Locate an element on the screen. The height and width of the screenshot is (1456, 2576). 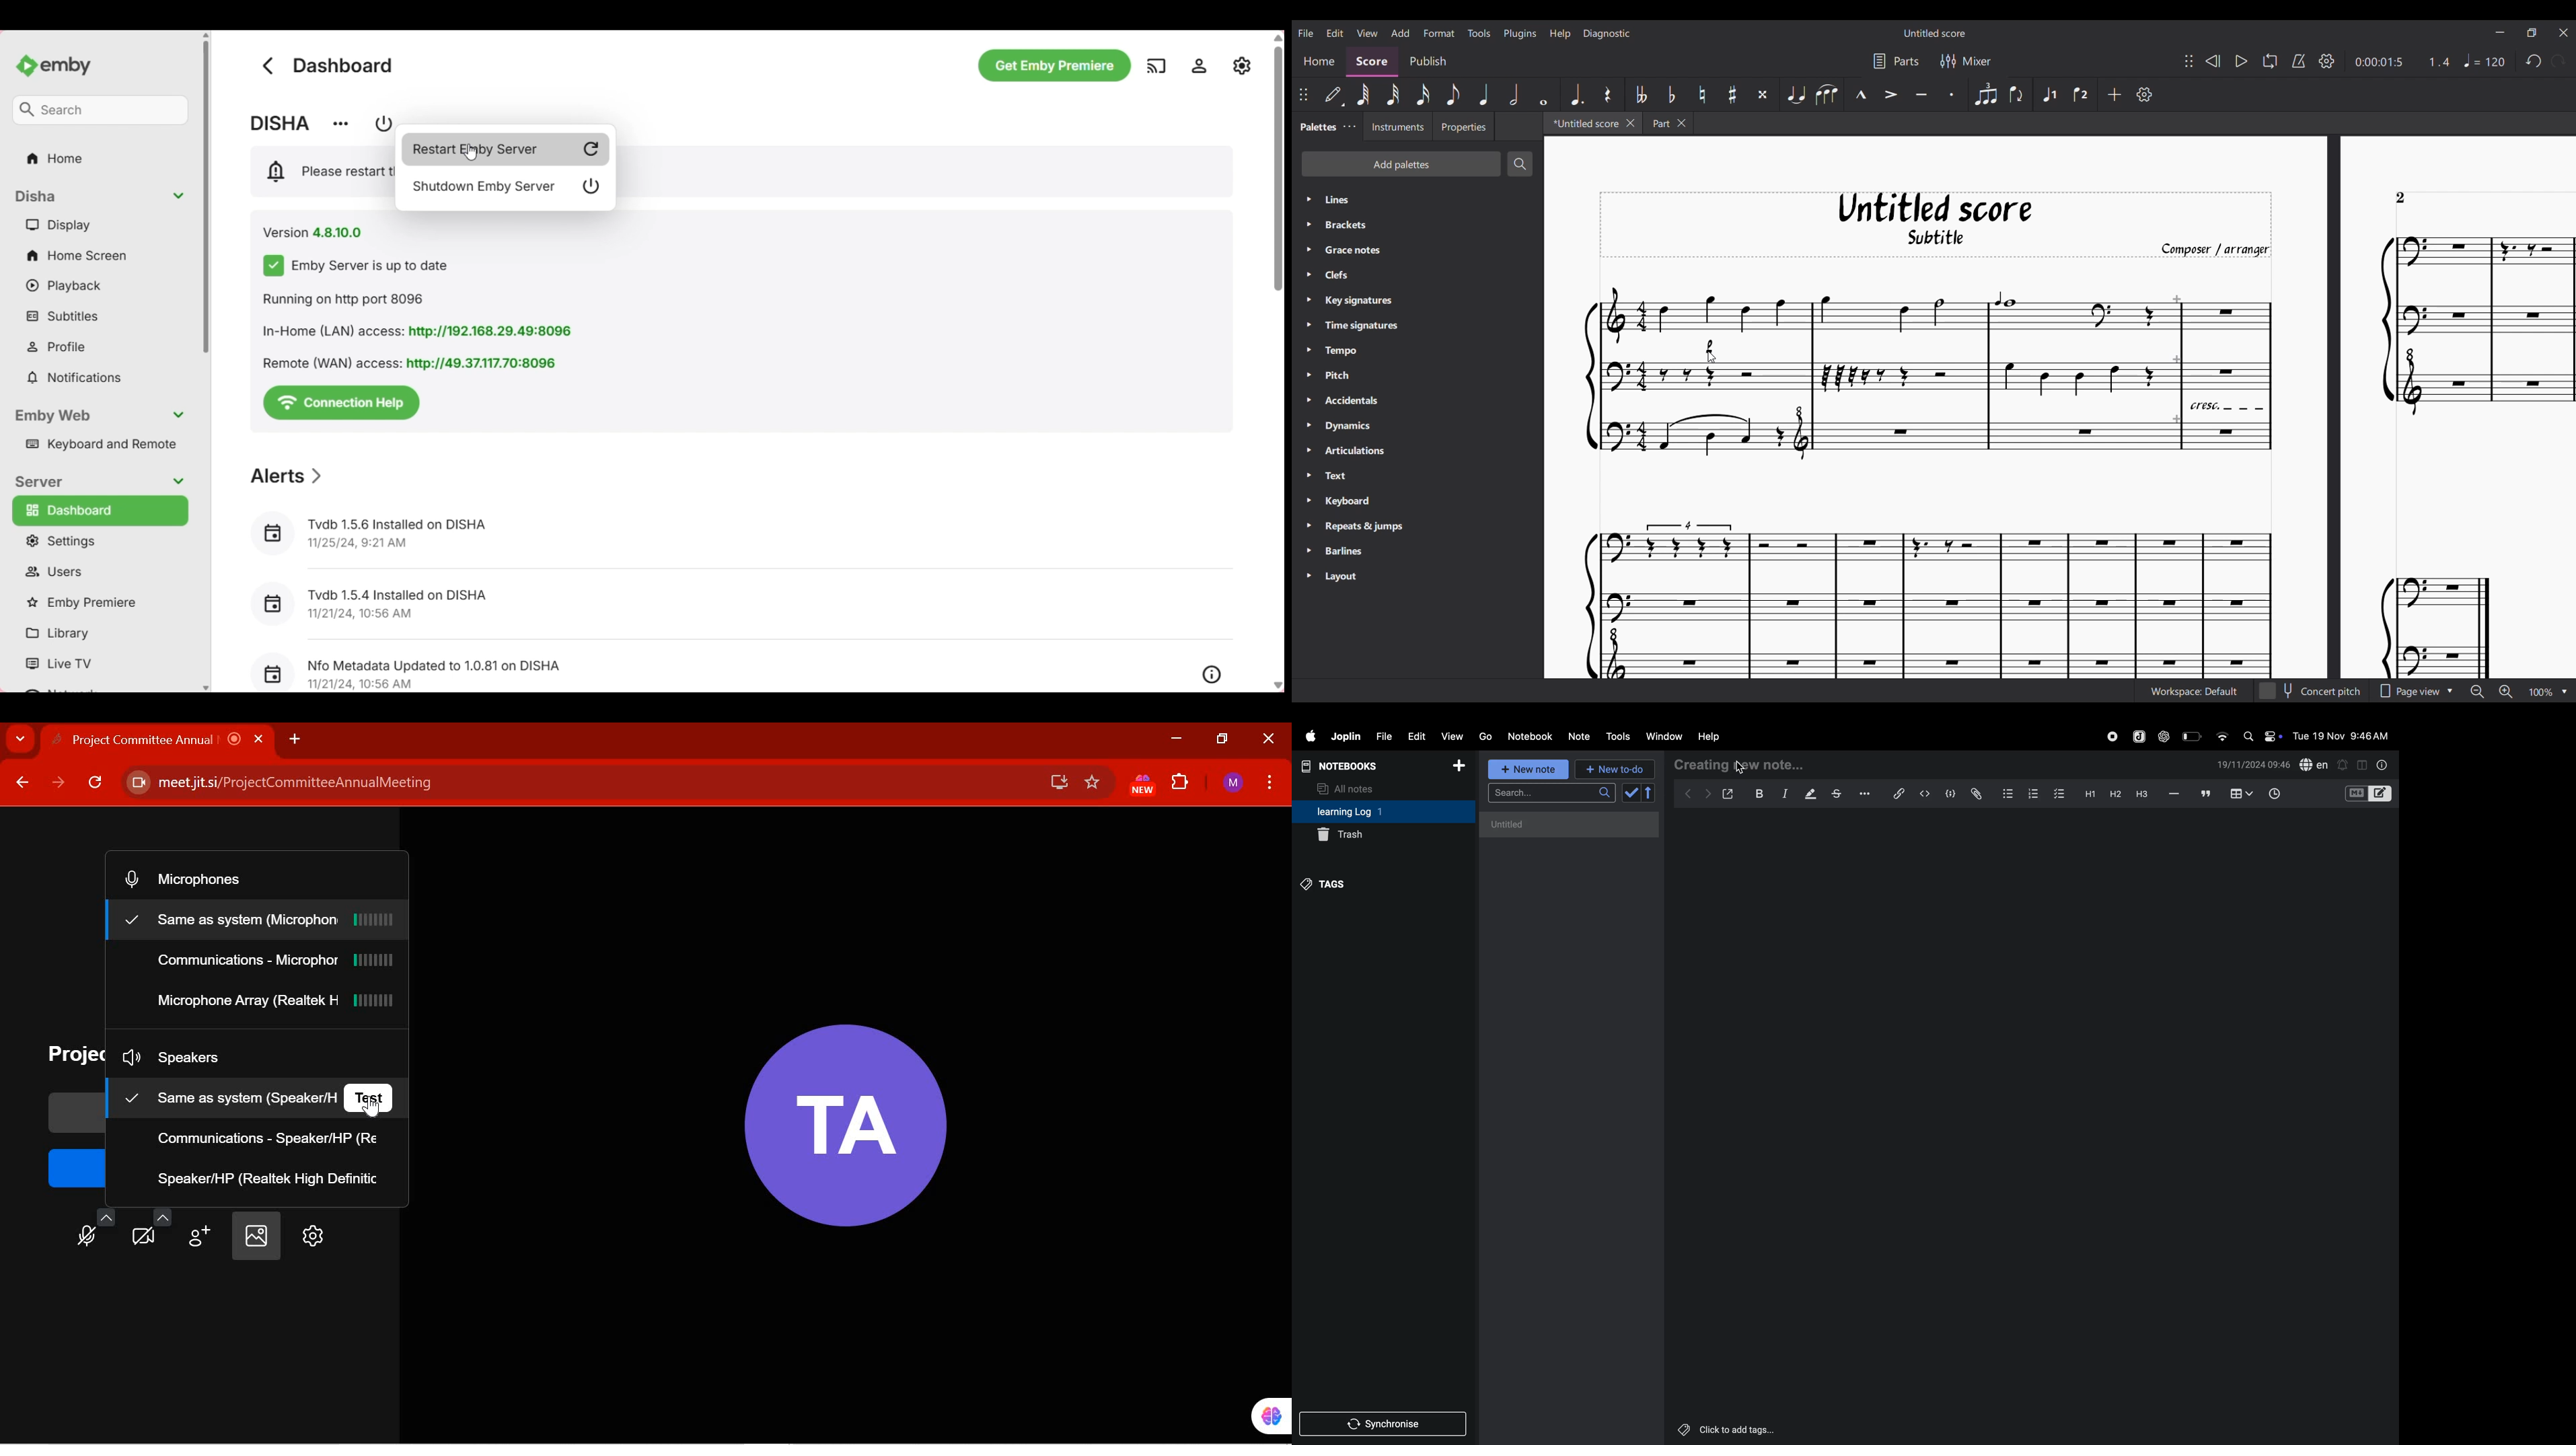
Toggle sharp is located at coordinates (1733, 94).